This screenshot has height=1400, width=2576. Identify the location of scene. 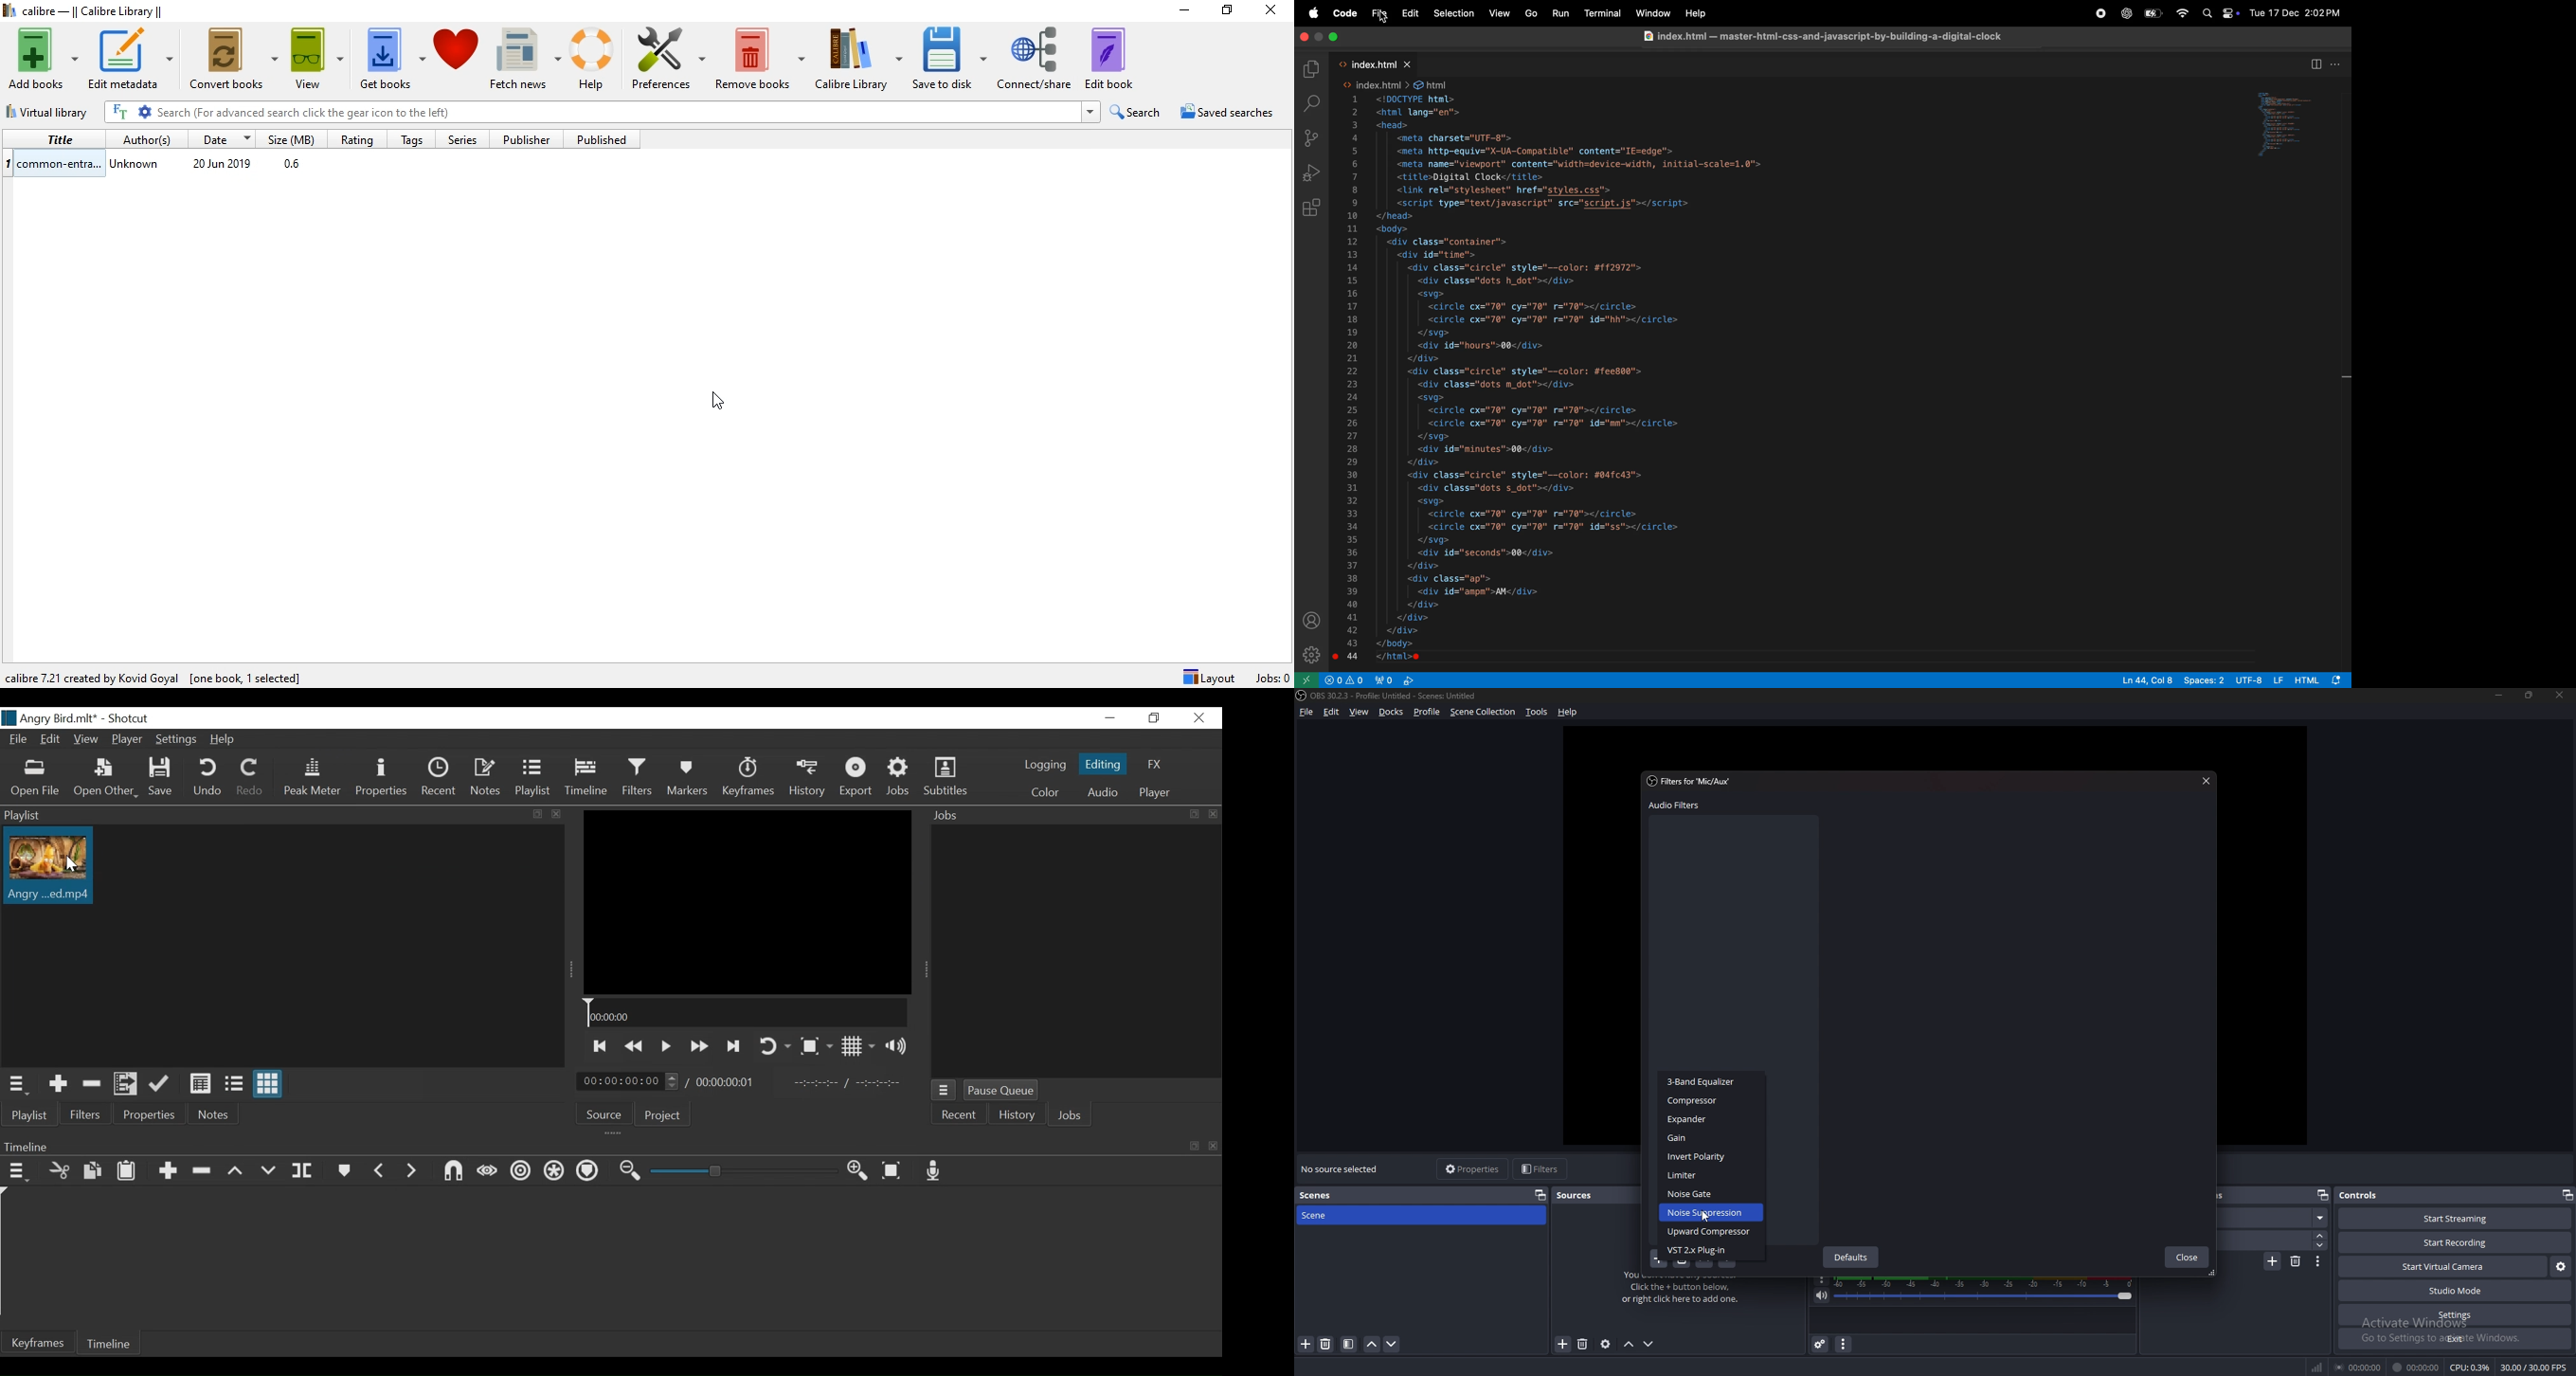
(1334, 1215).